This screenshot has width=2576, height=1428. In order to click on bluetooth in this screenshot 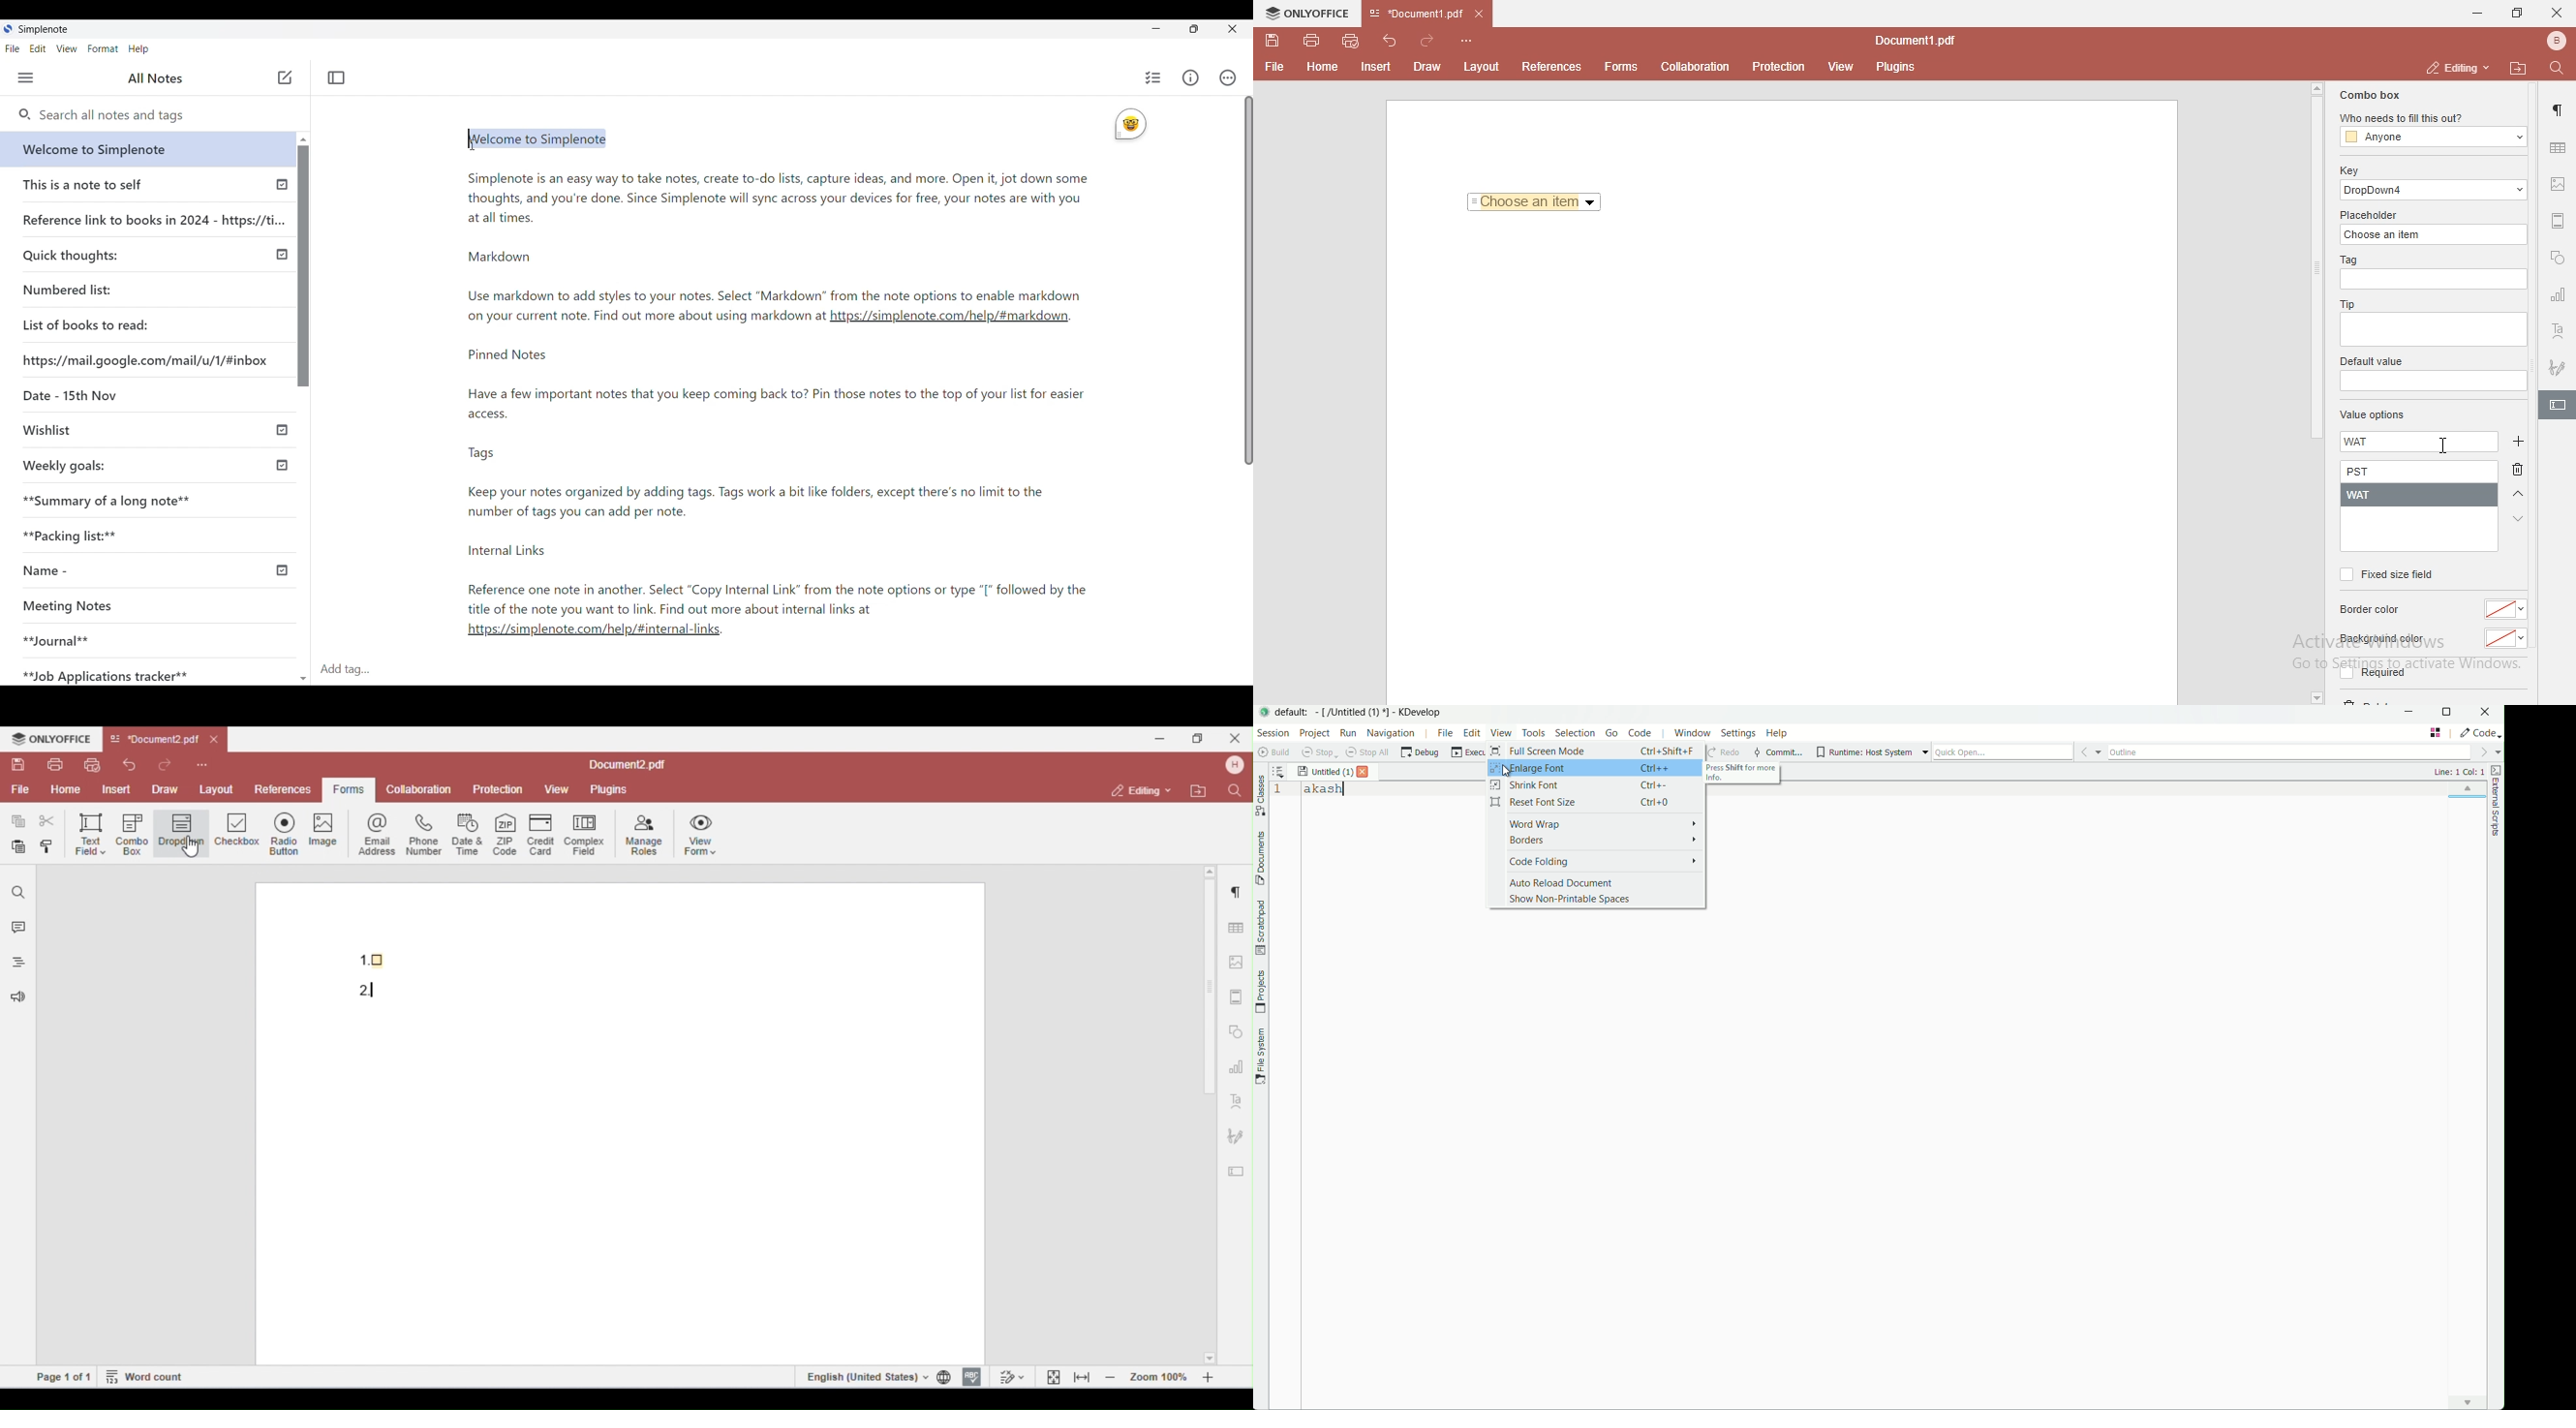, I will do `click(2551, 41)`.